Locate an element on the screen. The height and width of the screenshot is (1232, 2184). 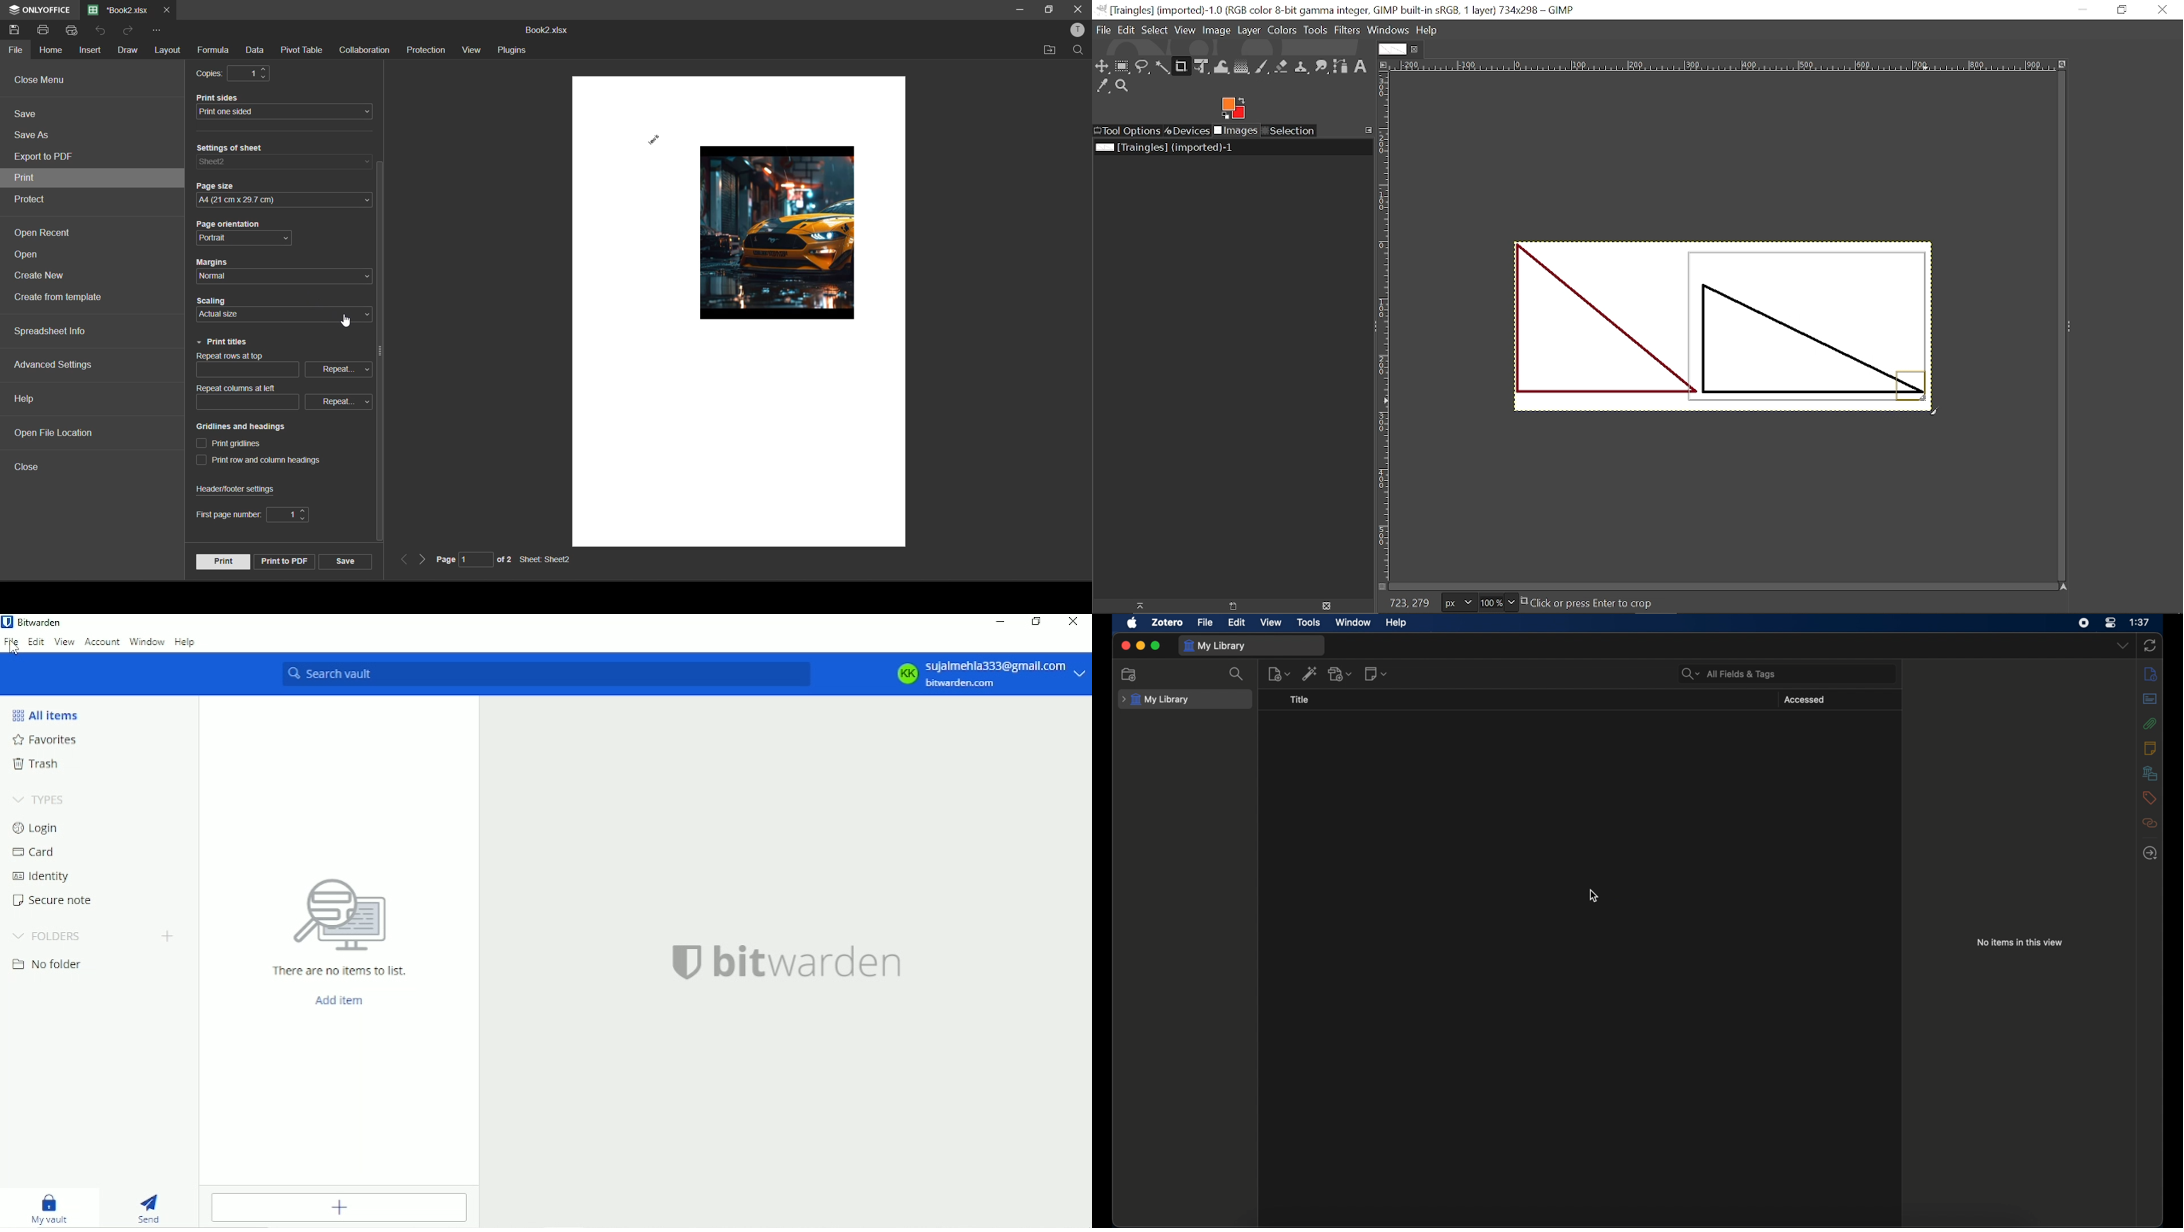
print one sided is located at coordinates (276, 113).